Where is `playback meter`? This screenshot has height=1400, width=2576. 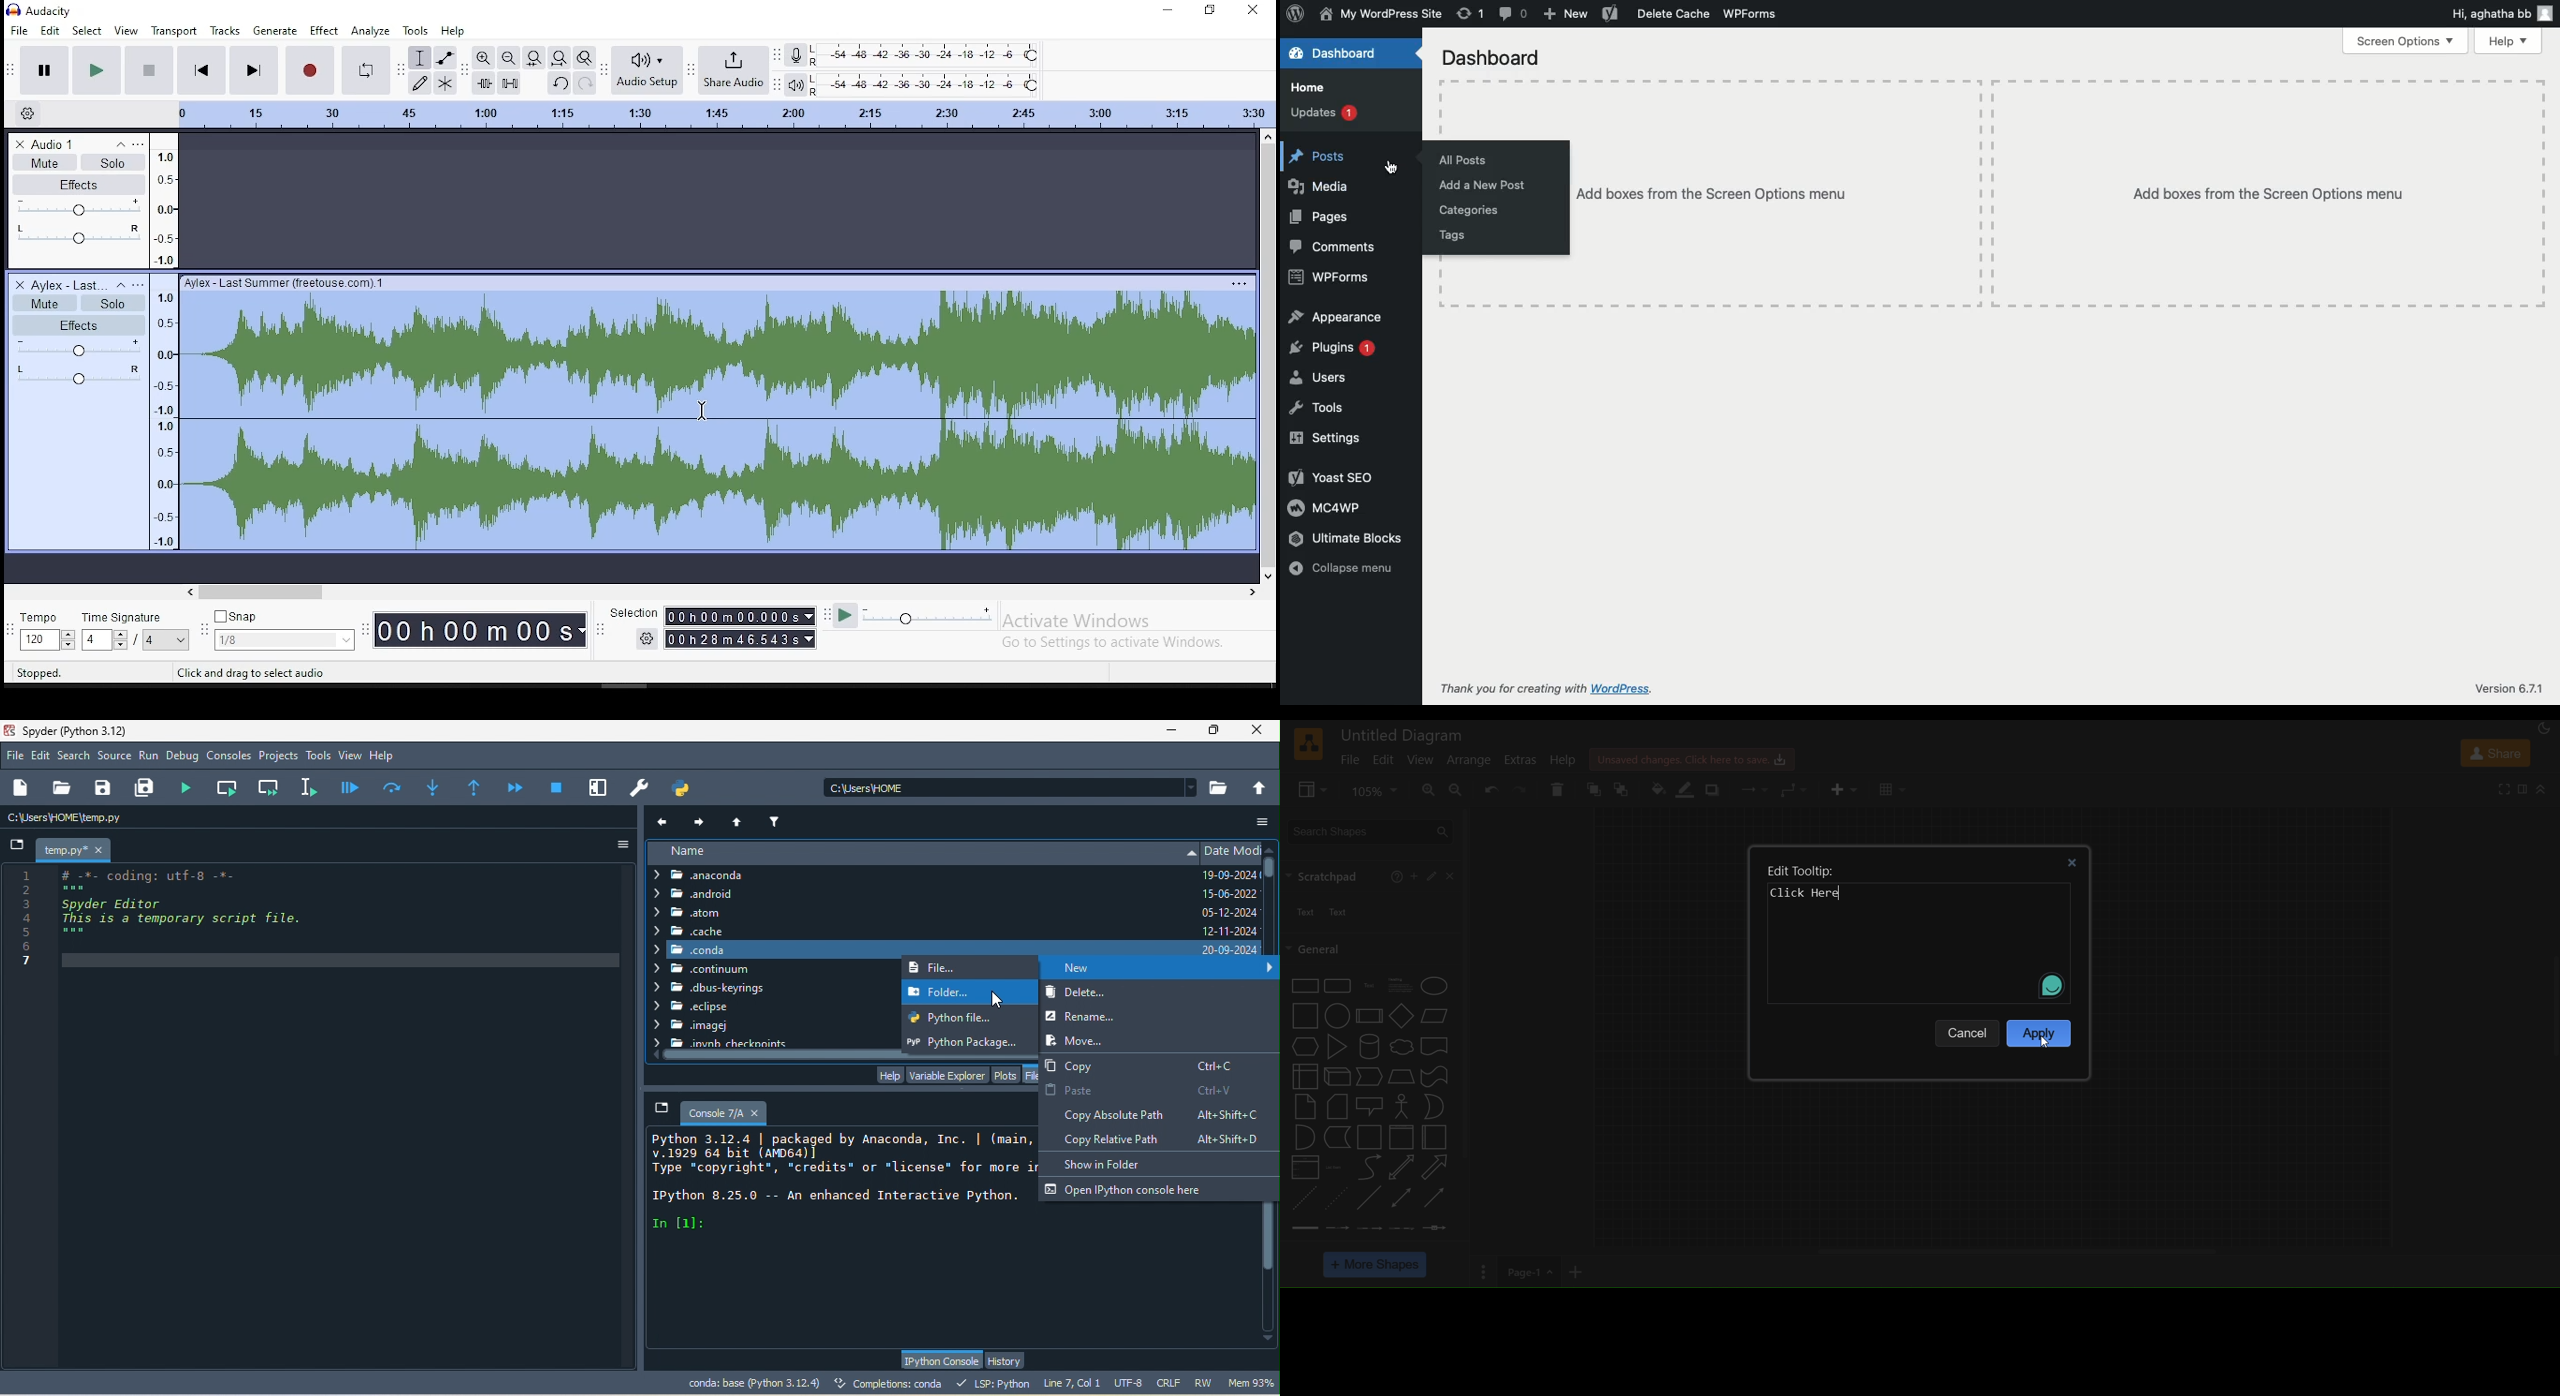 playback meter is located at coordinates (794, 84).